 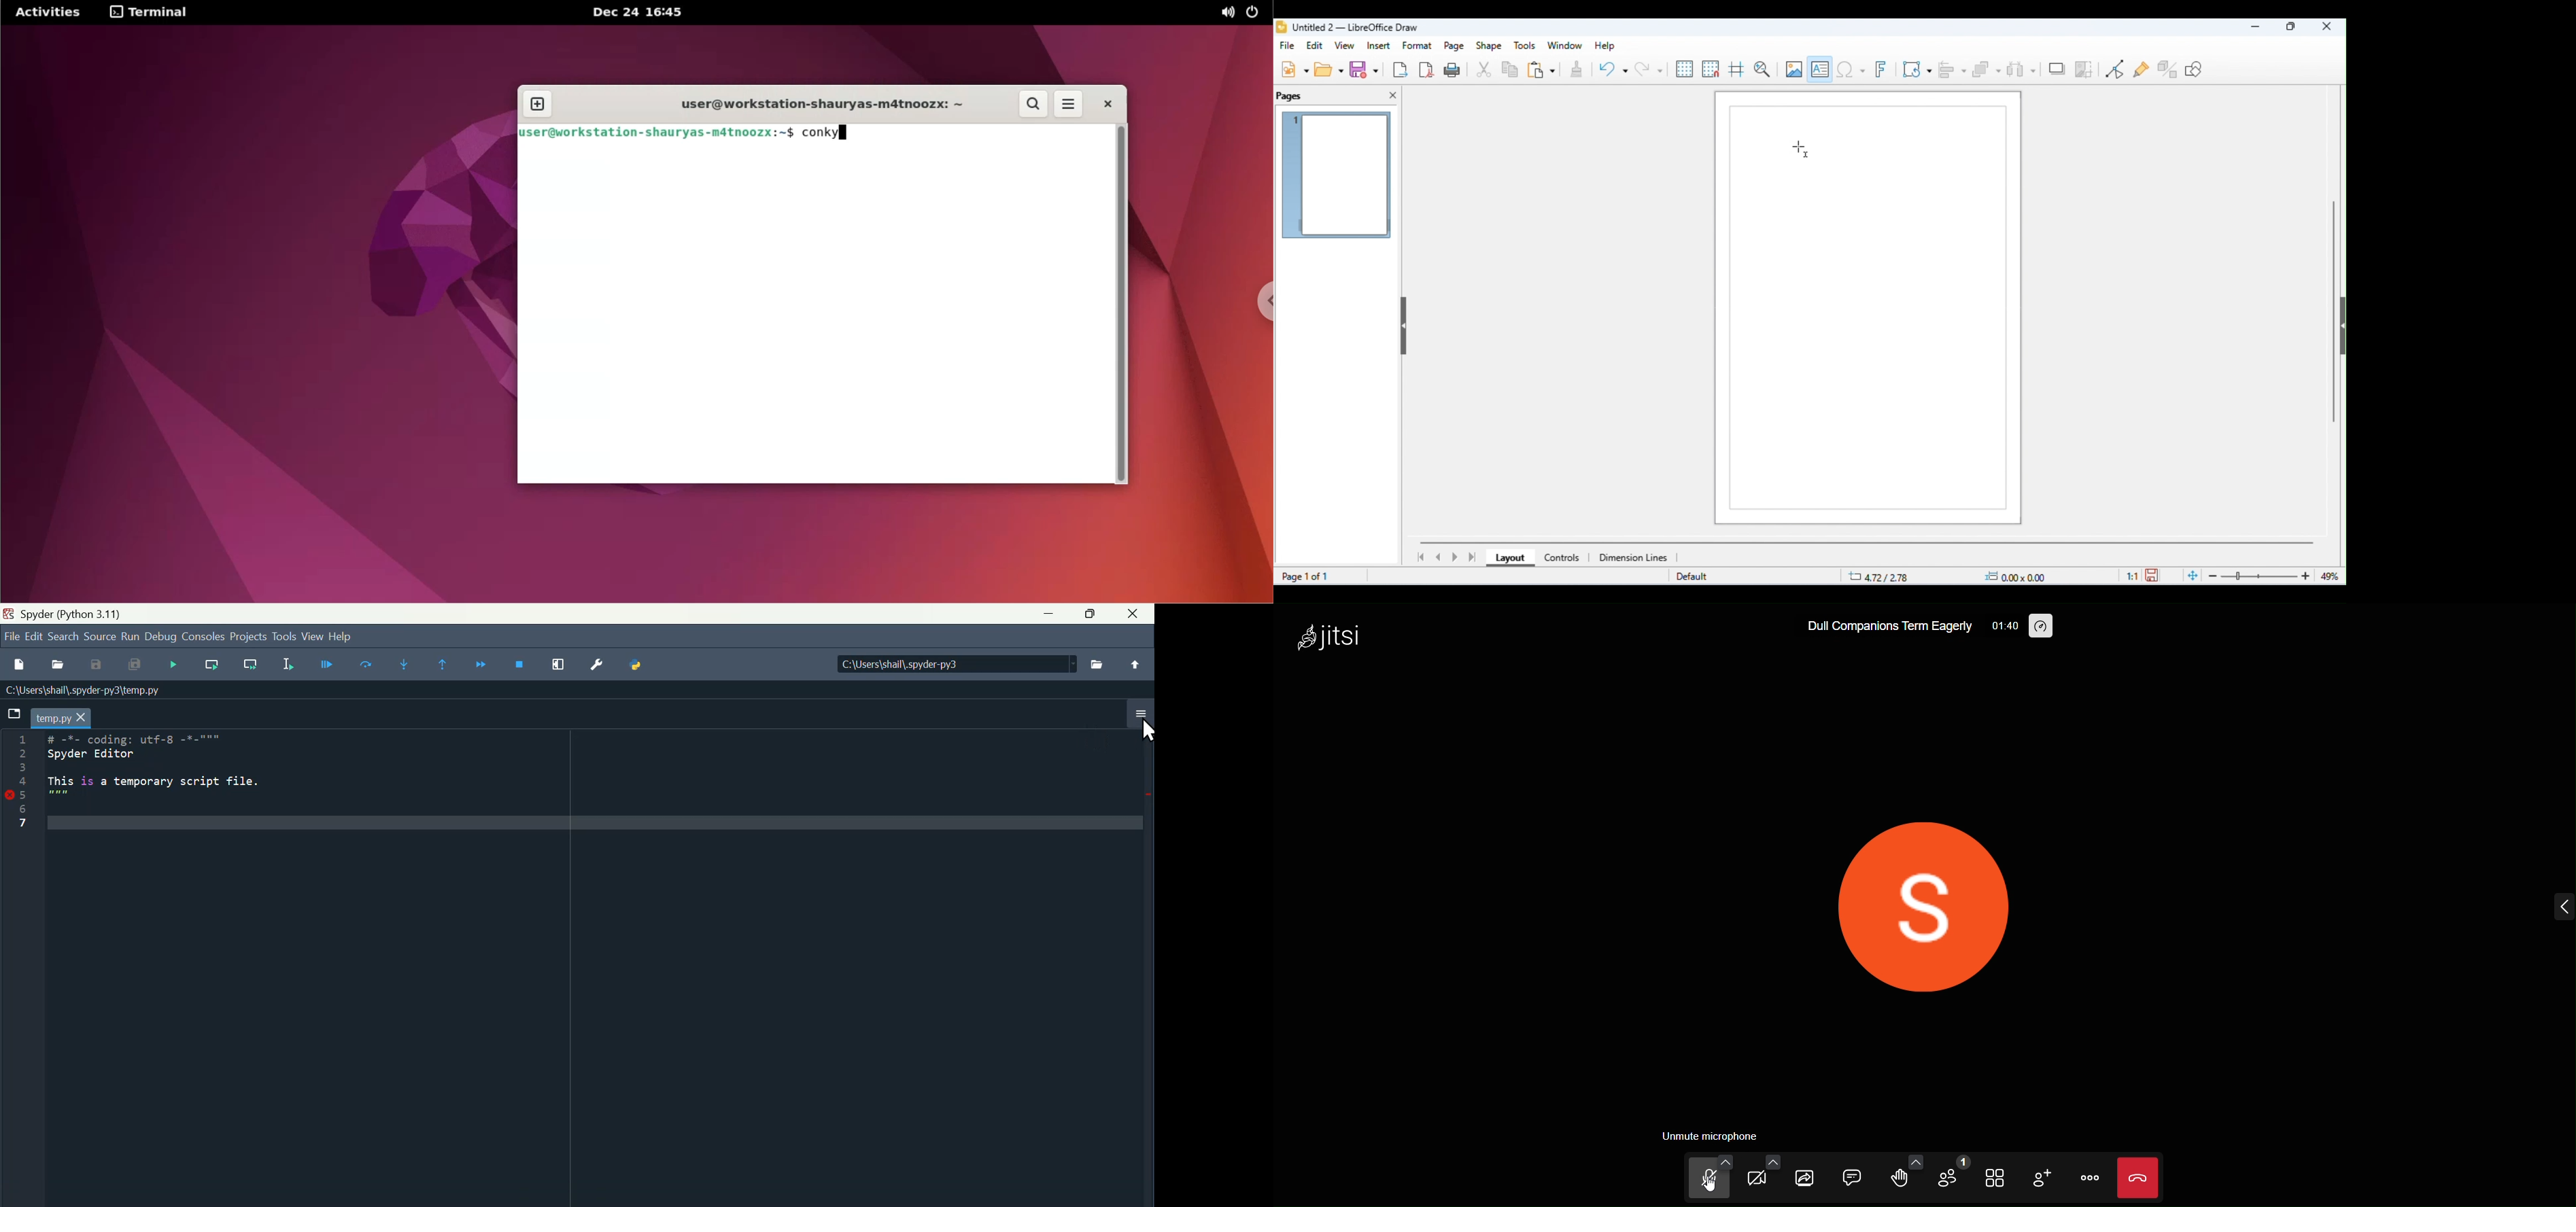 What do you see at coordinates (1316, 45) in the screenshot?
I see `edit` at bounding box center [1316, 45].